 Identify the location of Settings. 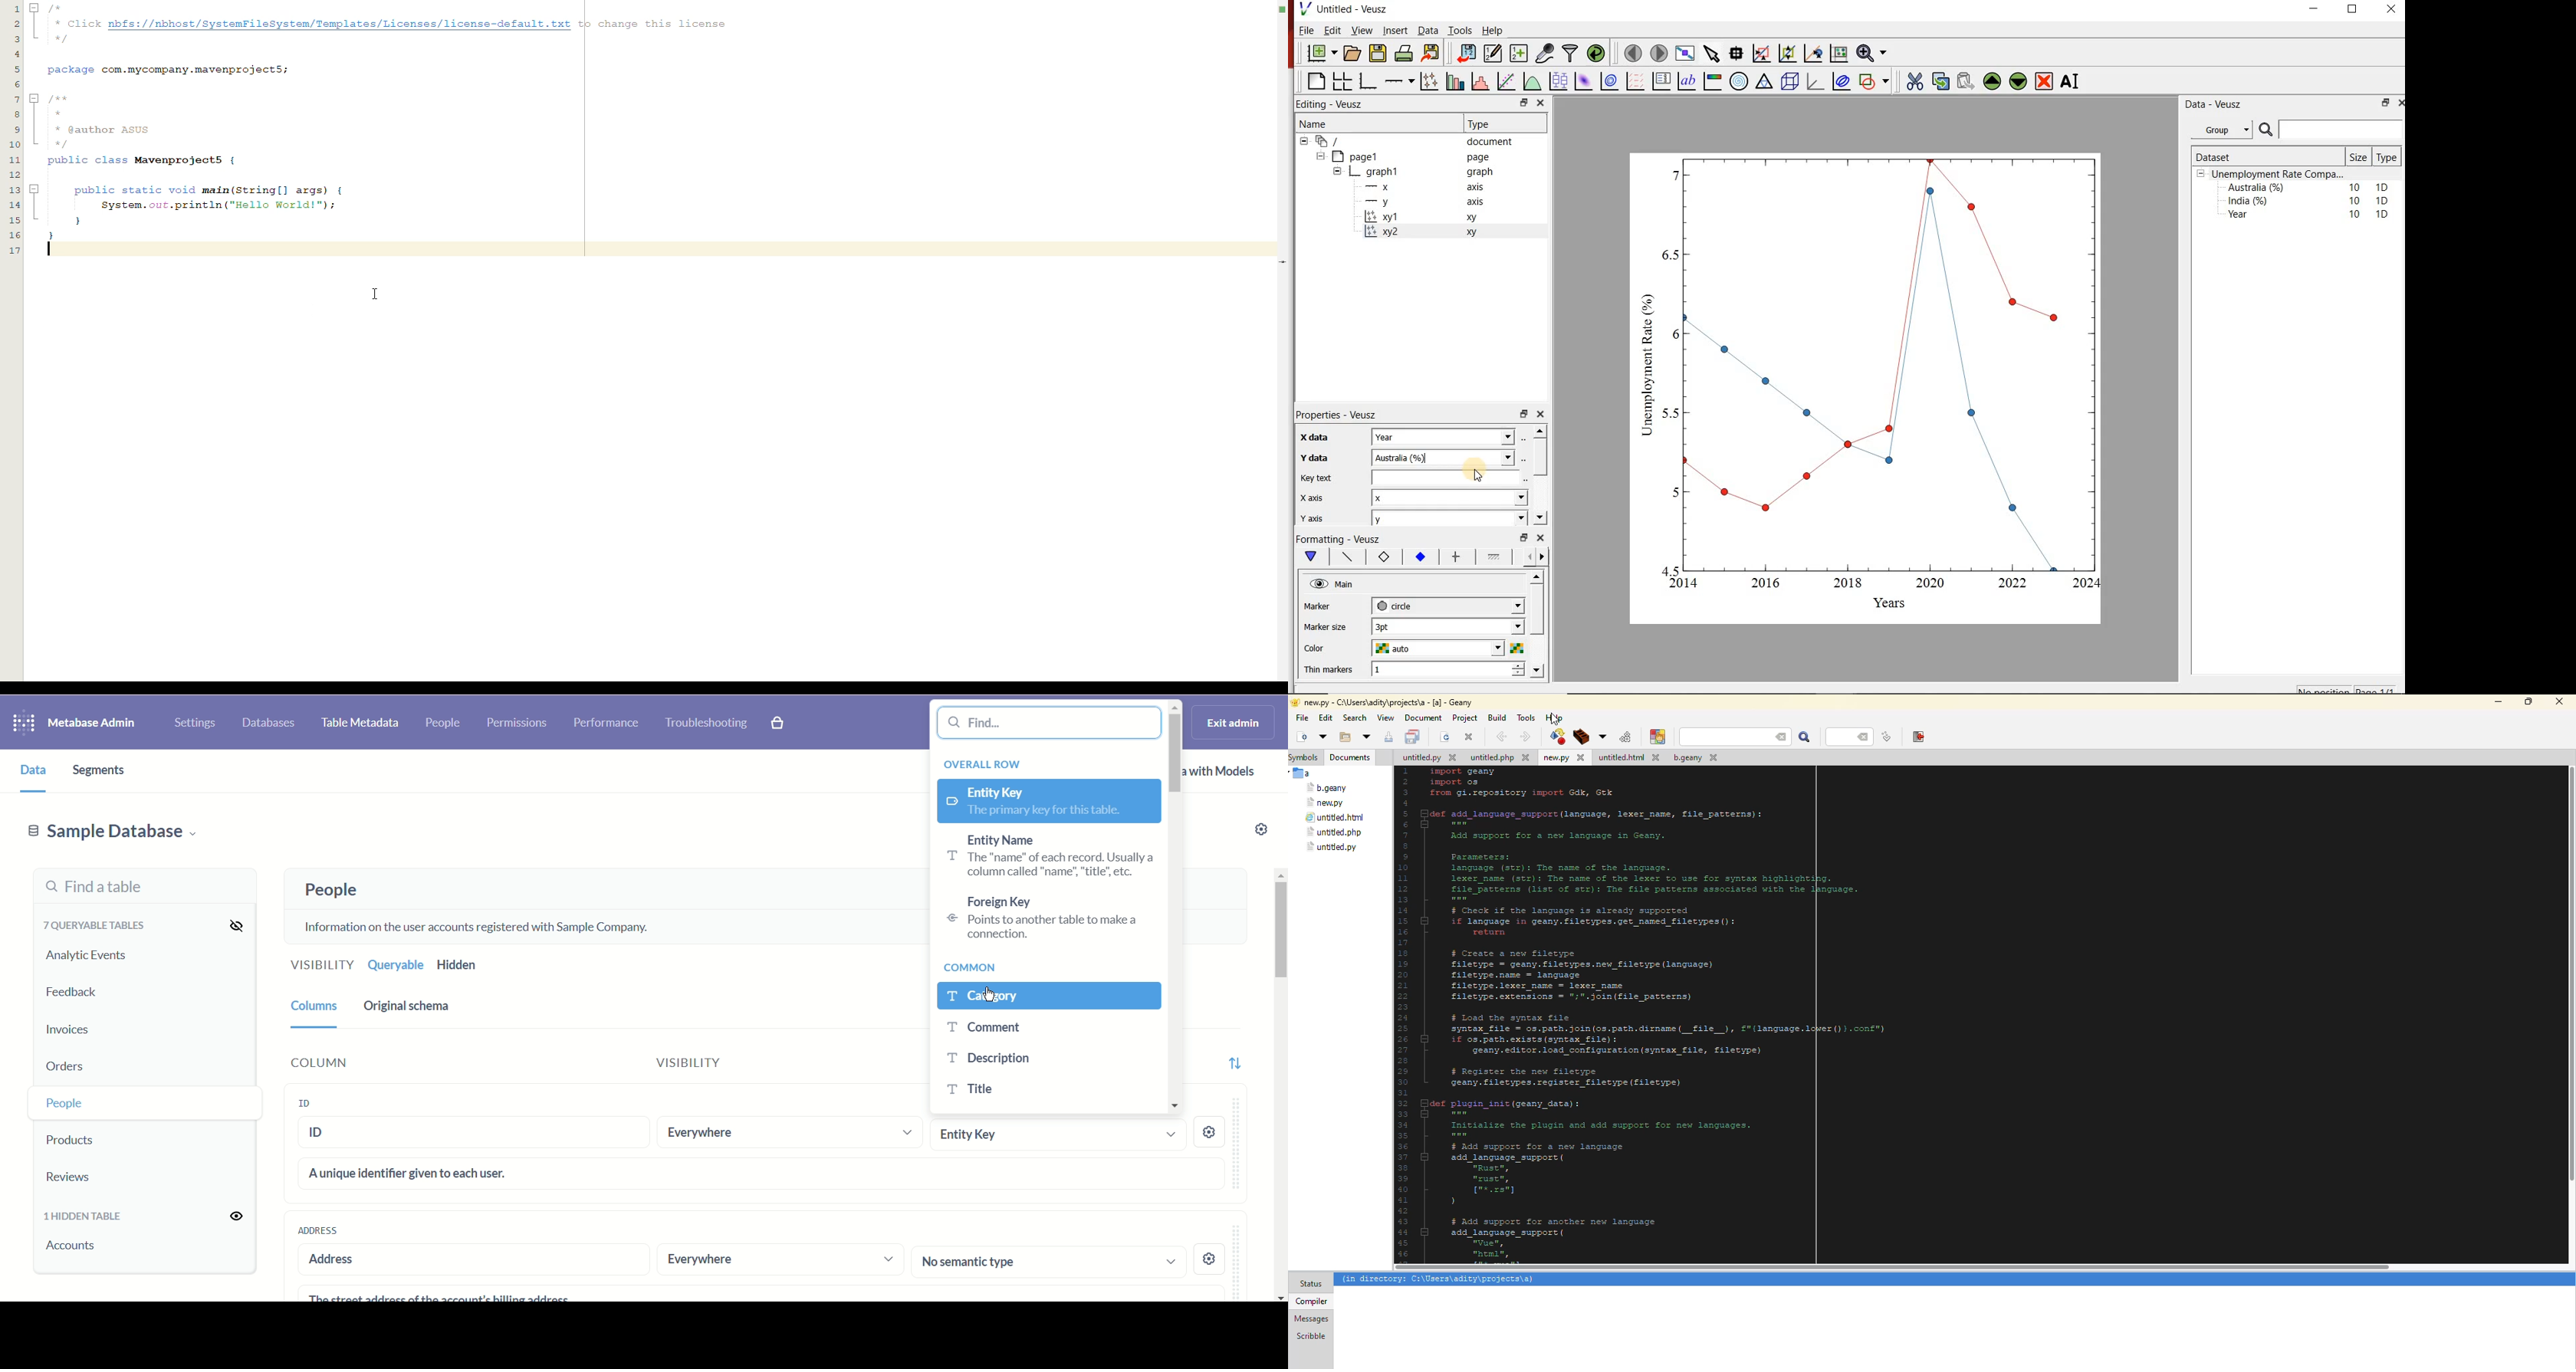
(192, 720).